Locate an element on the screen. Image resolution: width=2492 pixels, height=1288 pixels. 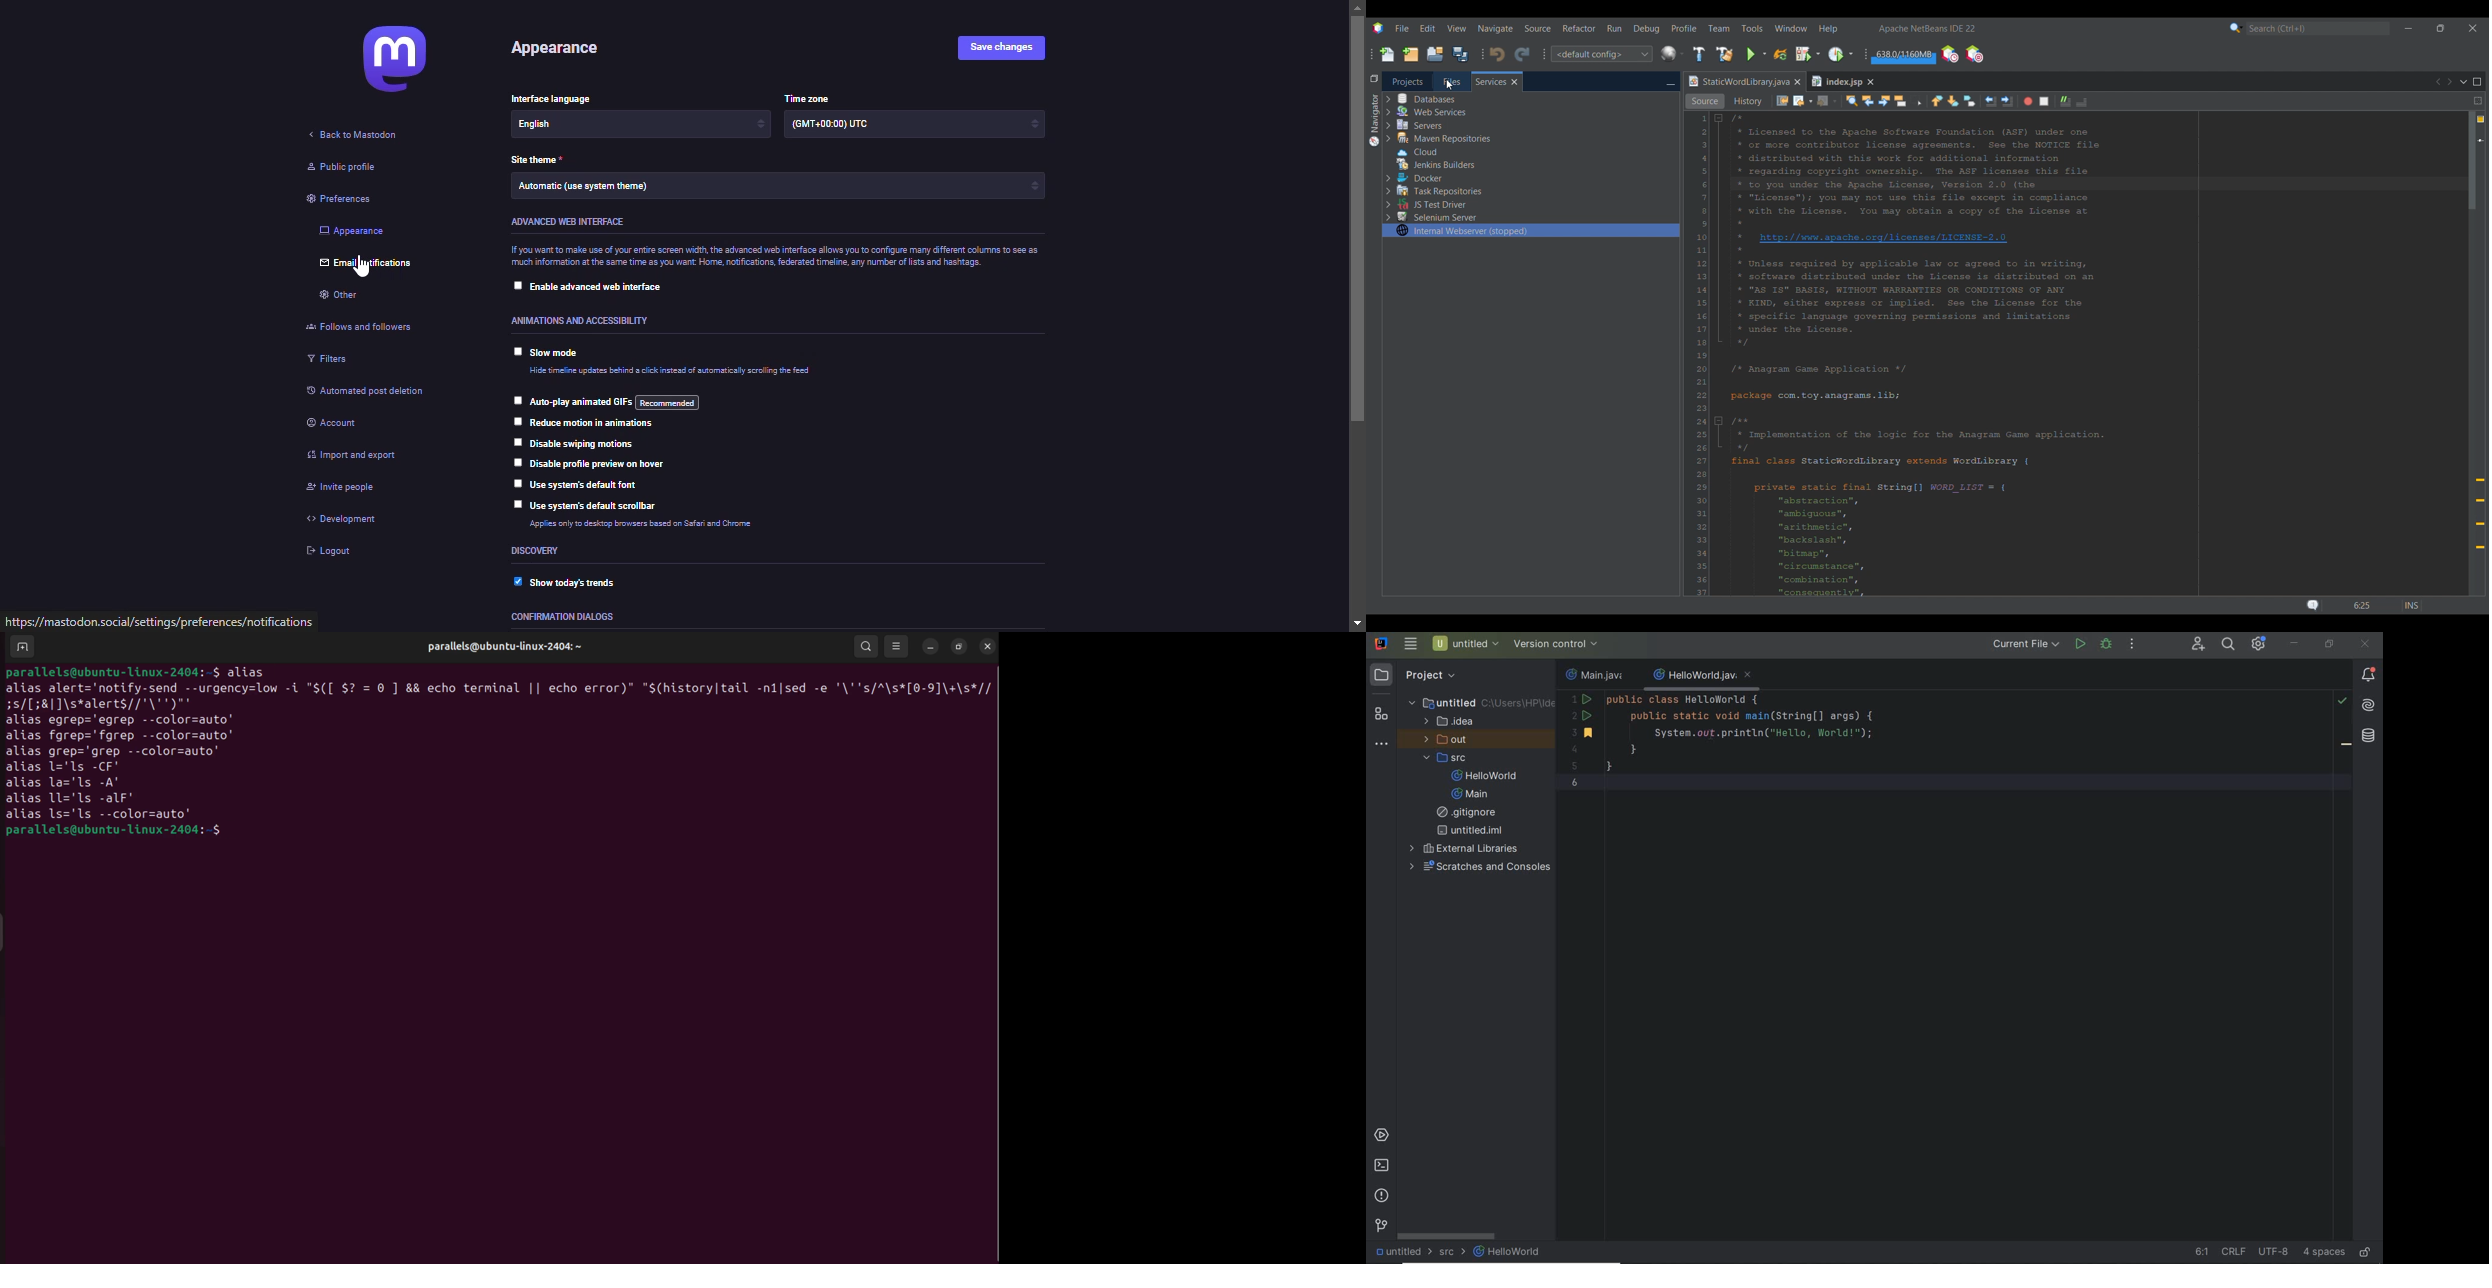
close is located at coordinates (985, 646).